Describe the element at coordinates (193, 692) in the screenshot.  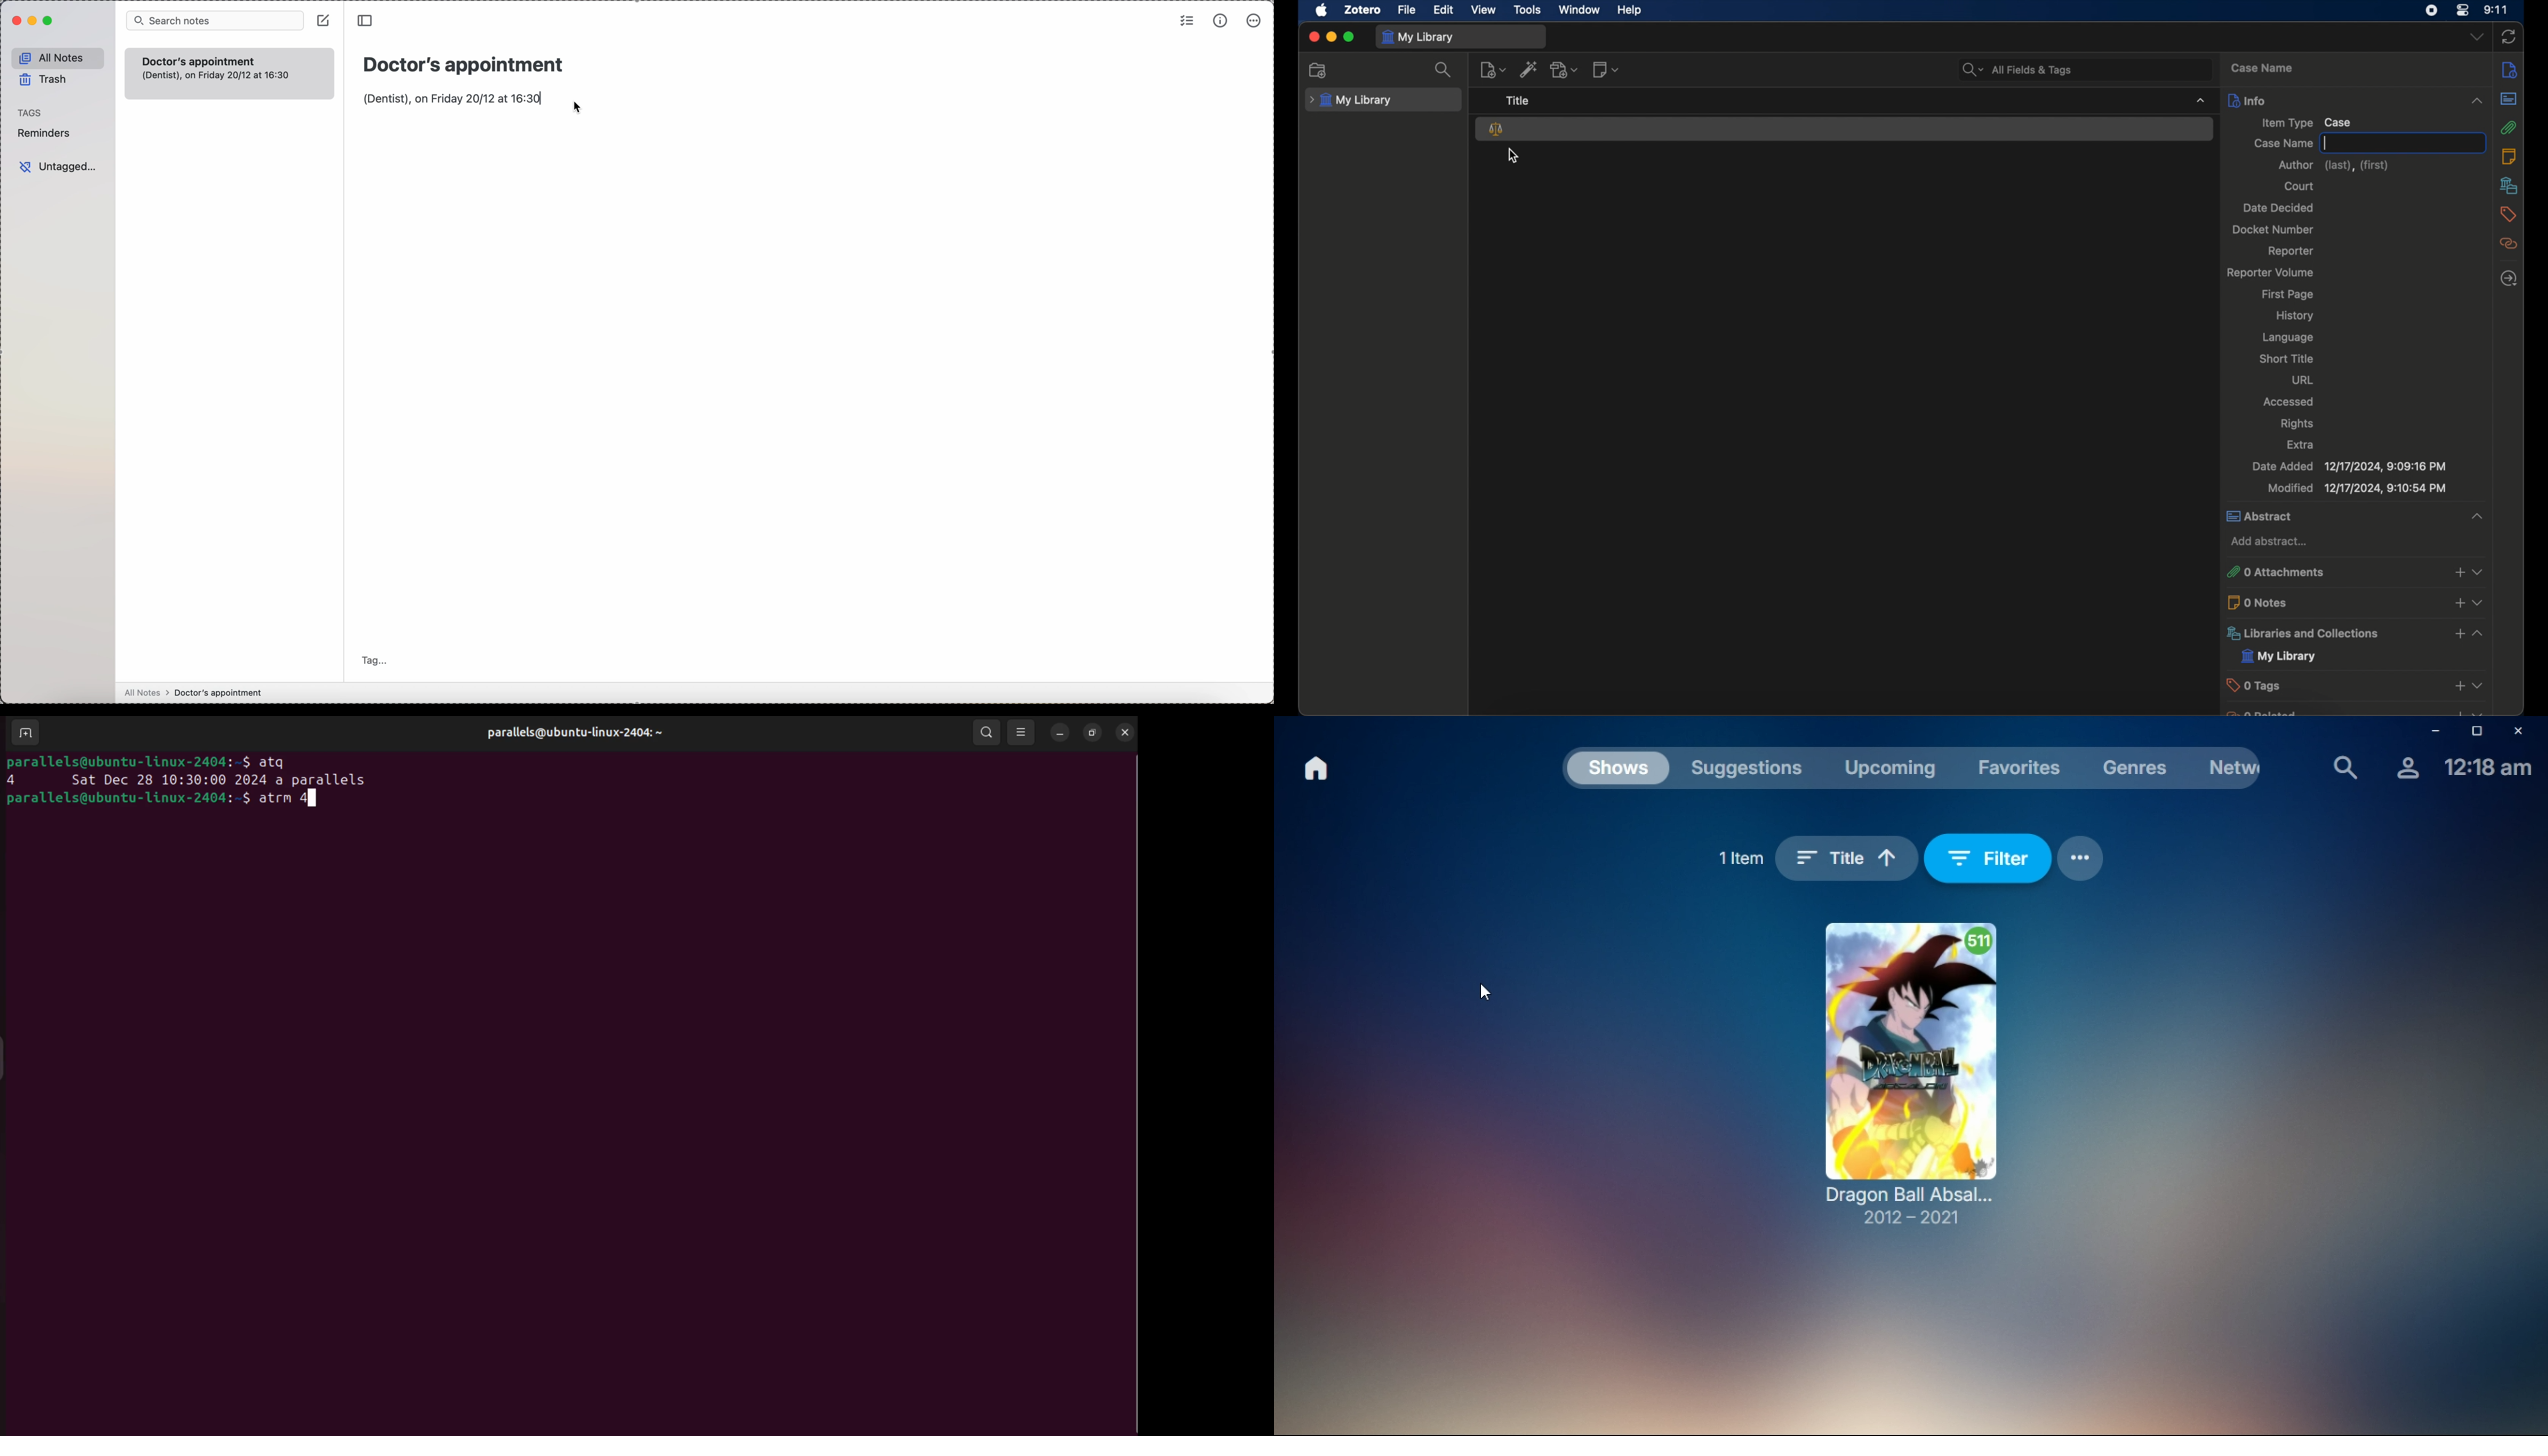
I see `all notes > doctor's appointment` at that location.